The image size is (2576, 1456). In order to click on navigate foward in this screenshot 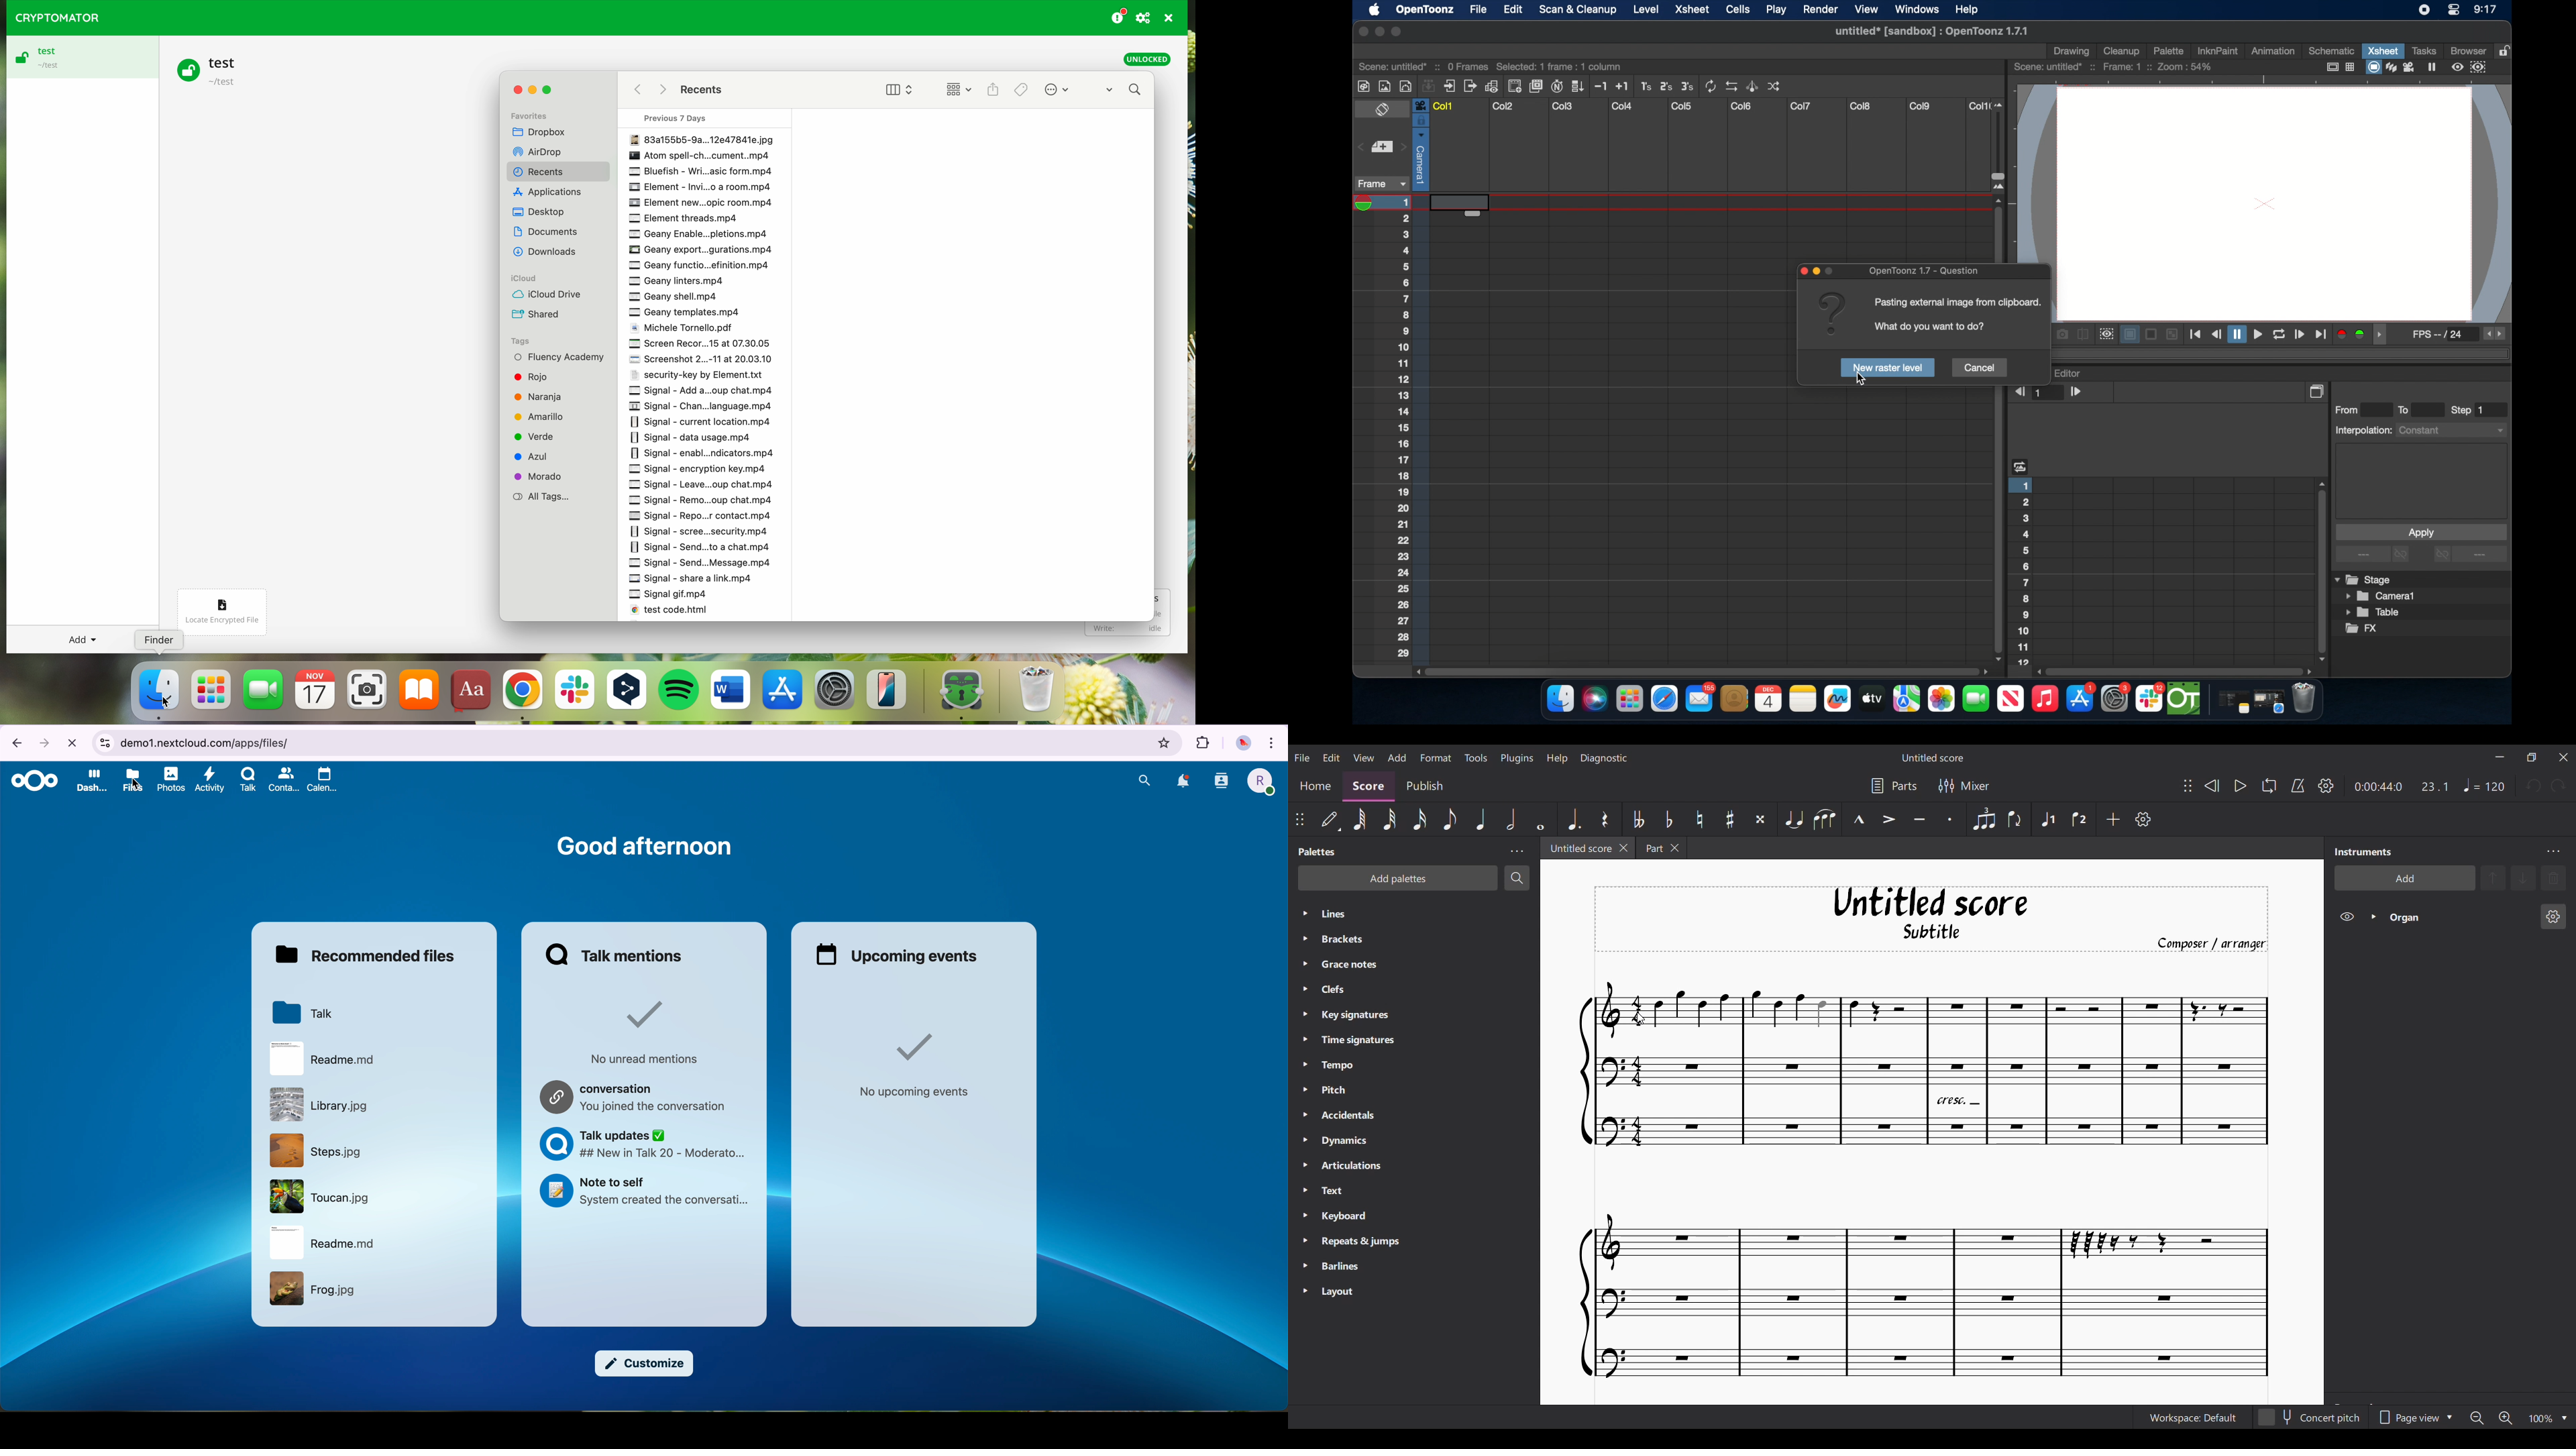, I will do `click(47, 742)`.